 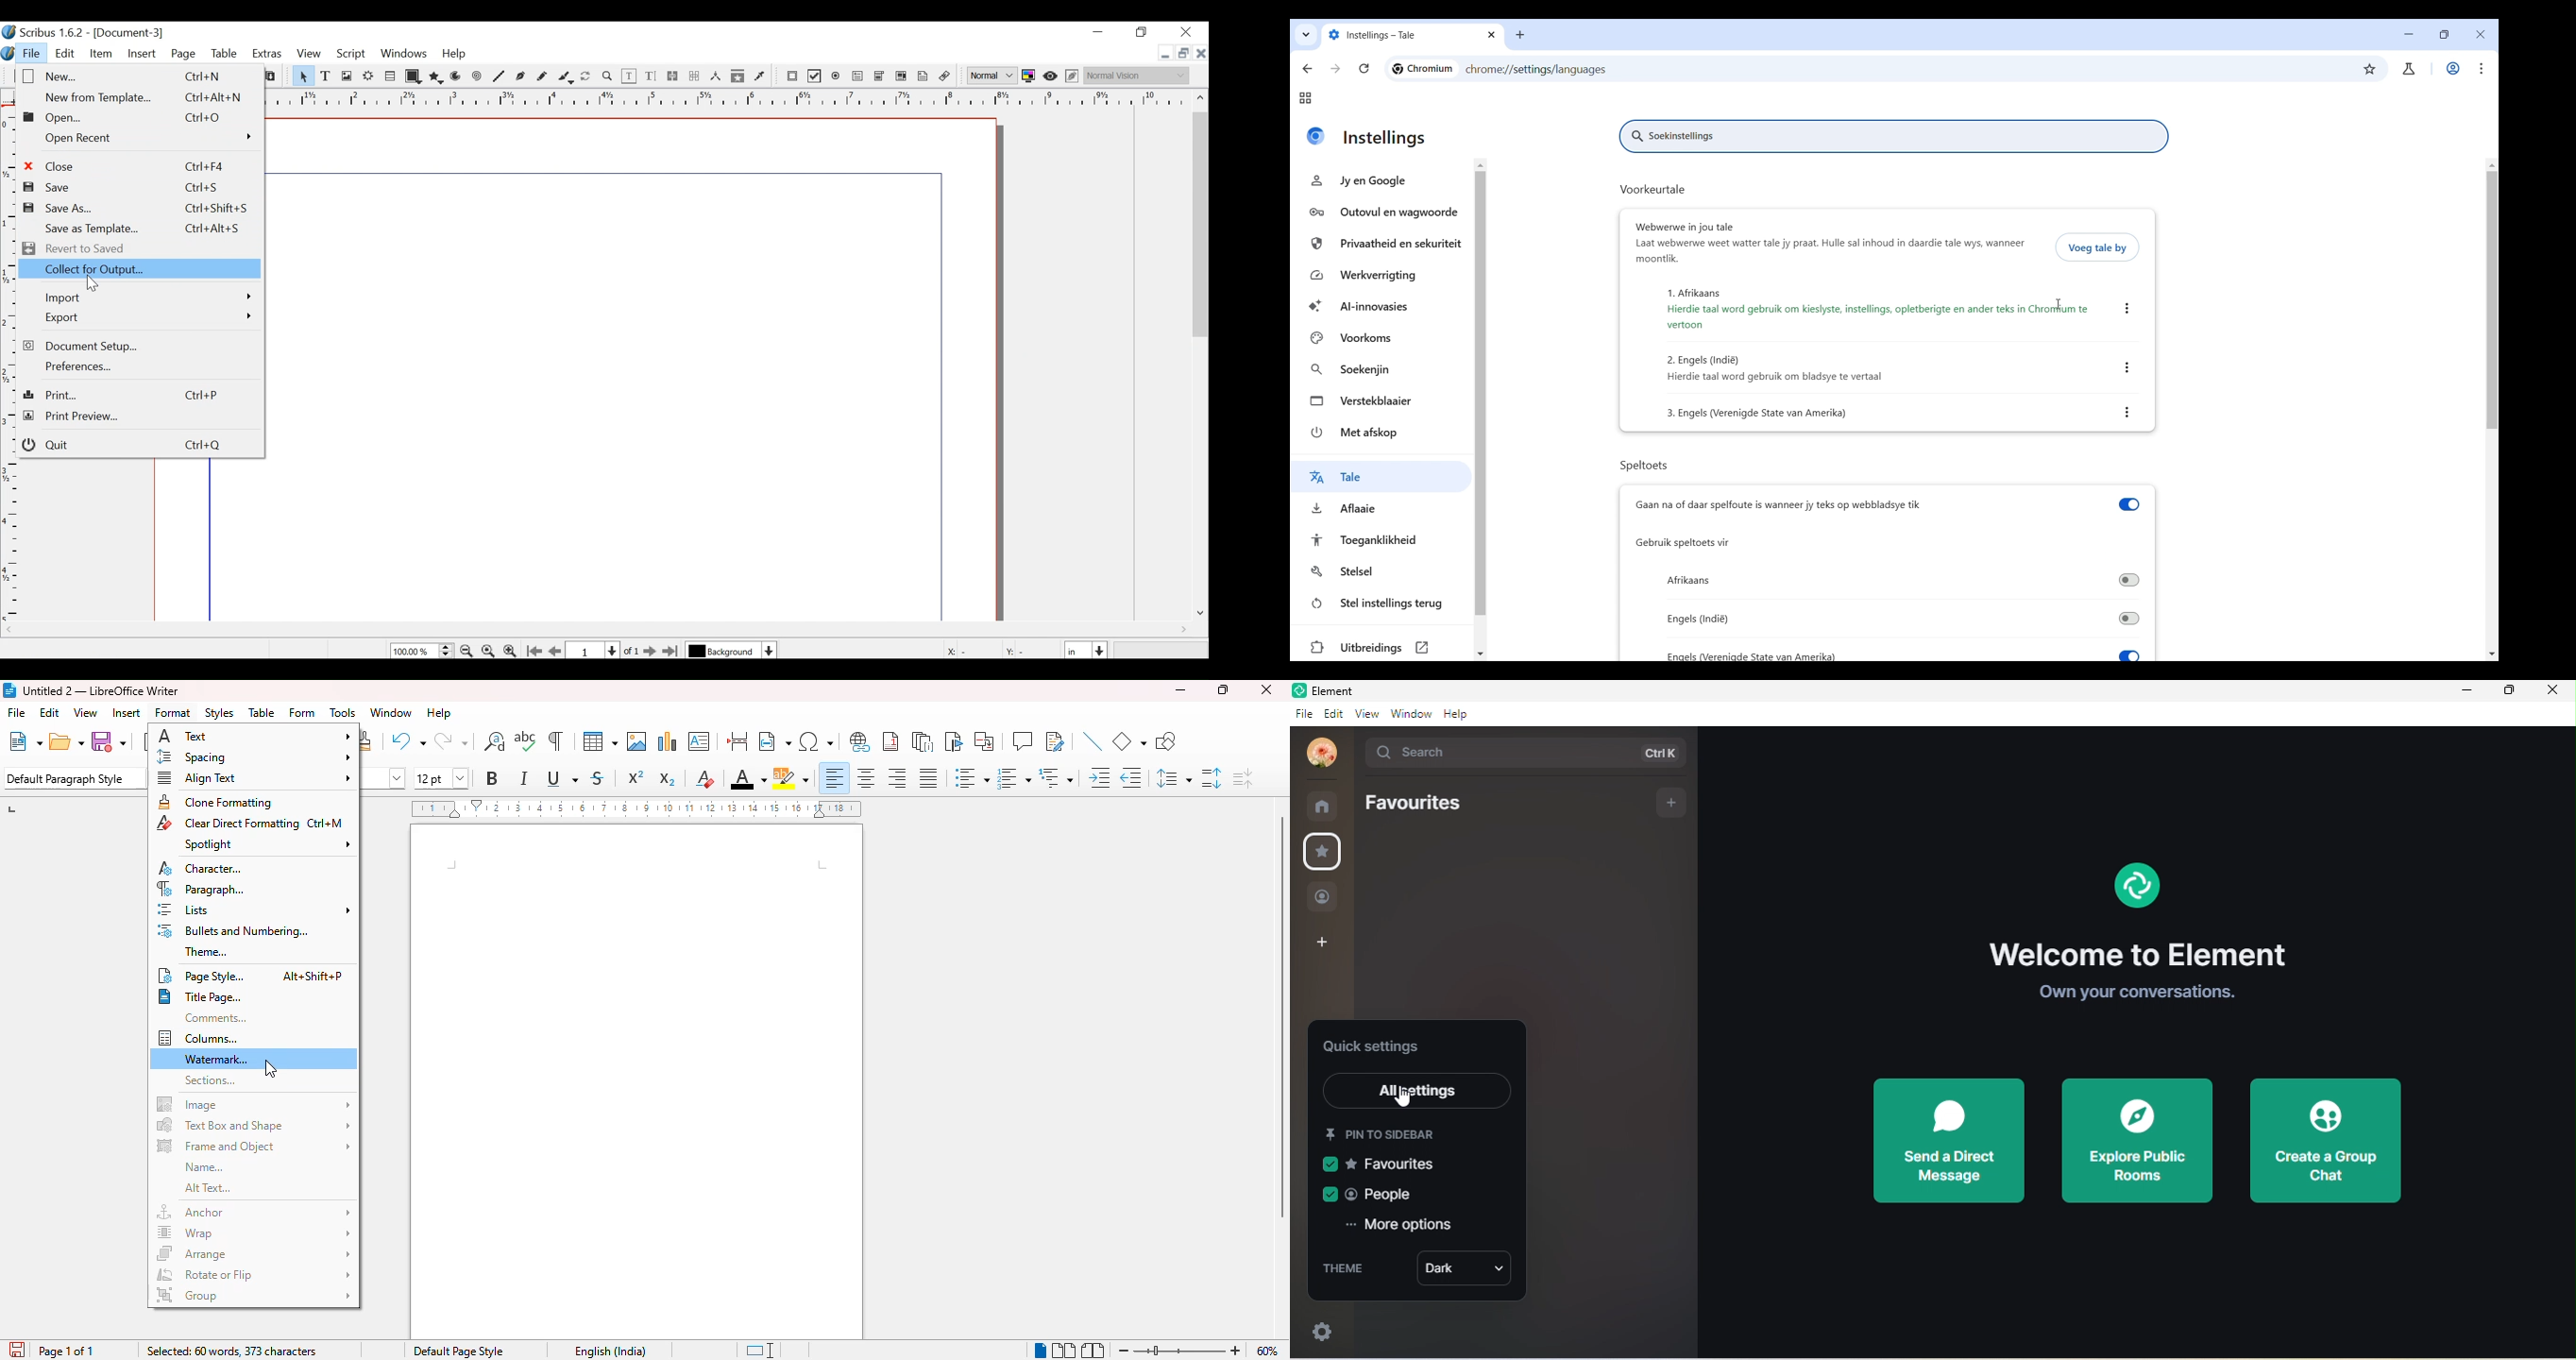 I want to click on window, so click(x=1411, y=713).